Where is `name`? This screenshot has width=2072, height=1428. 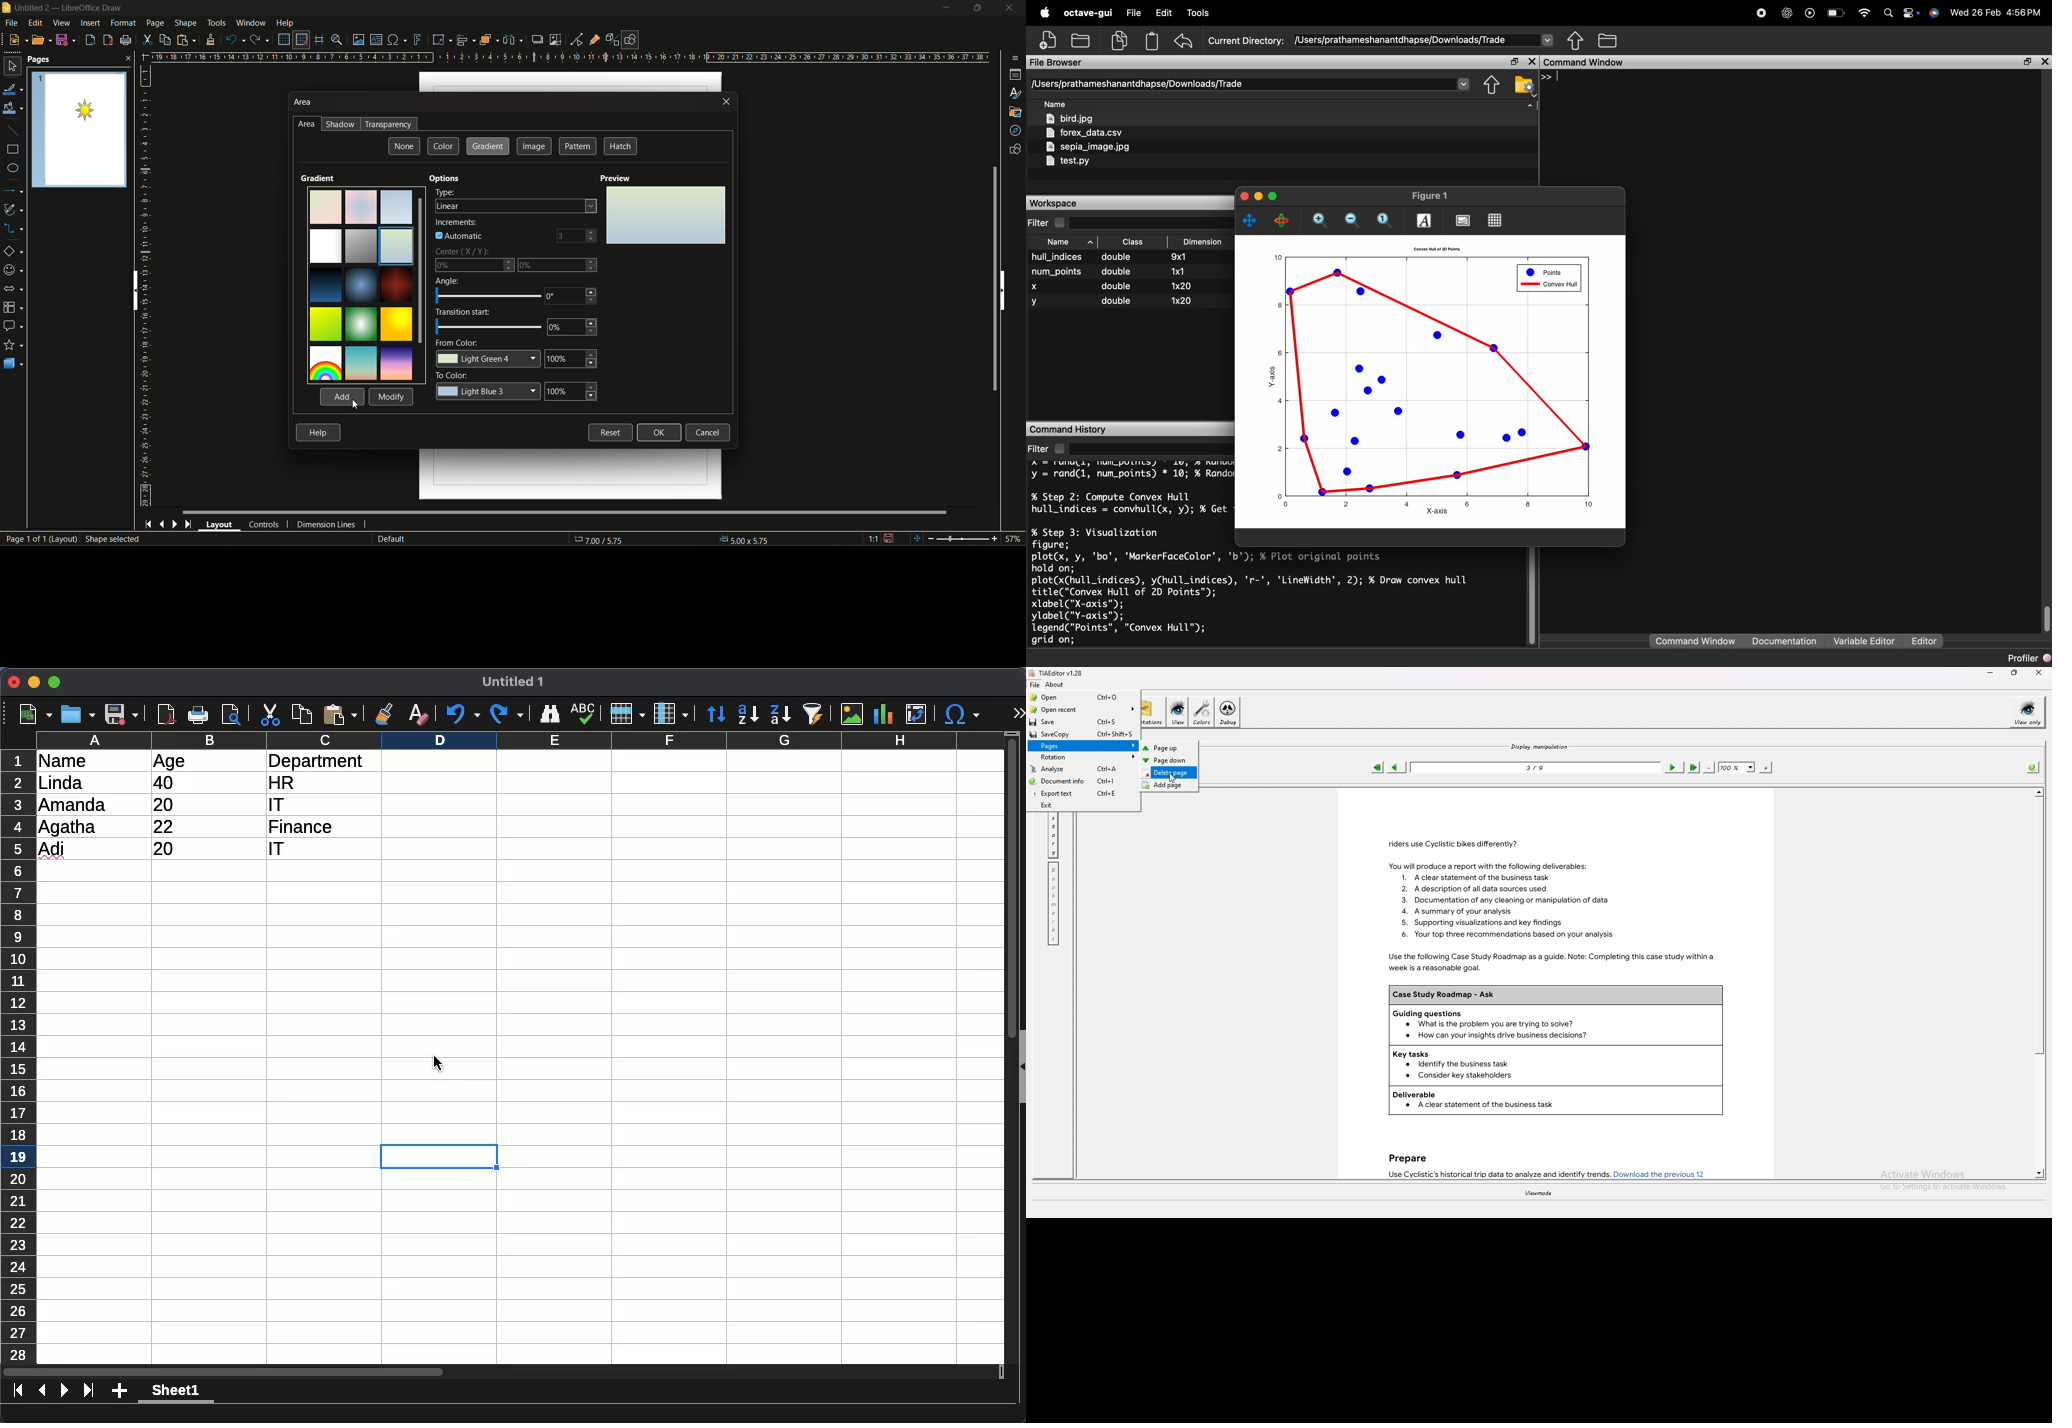 name is located at coordinates (73, 760).